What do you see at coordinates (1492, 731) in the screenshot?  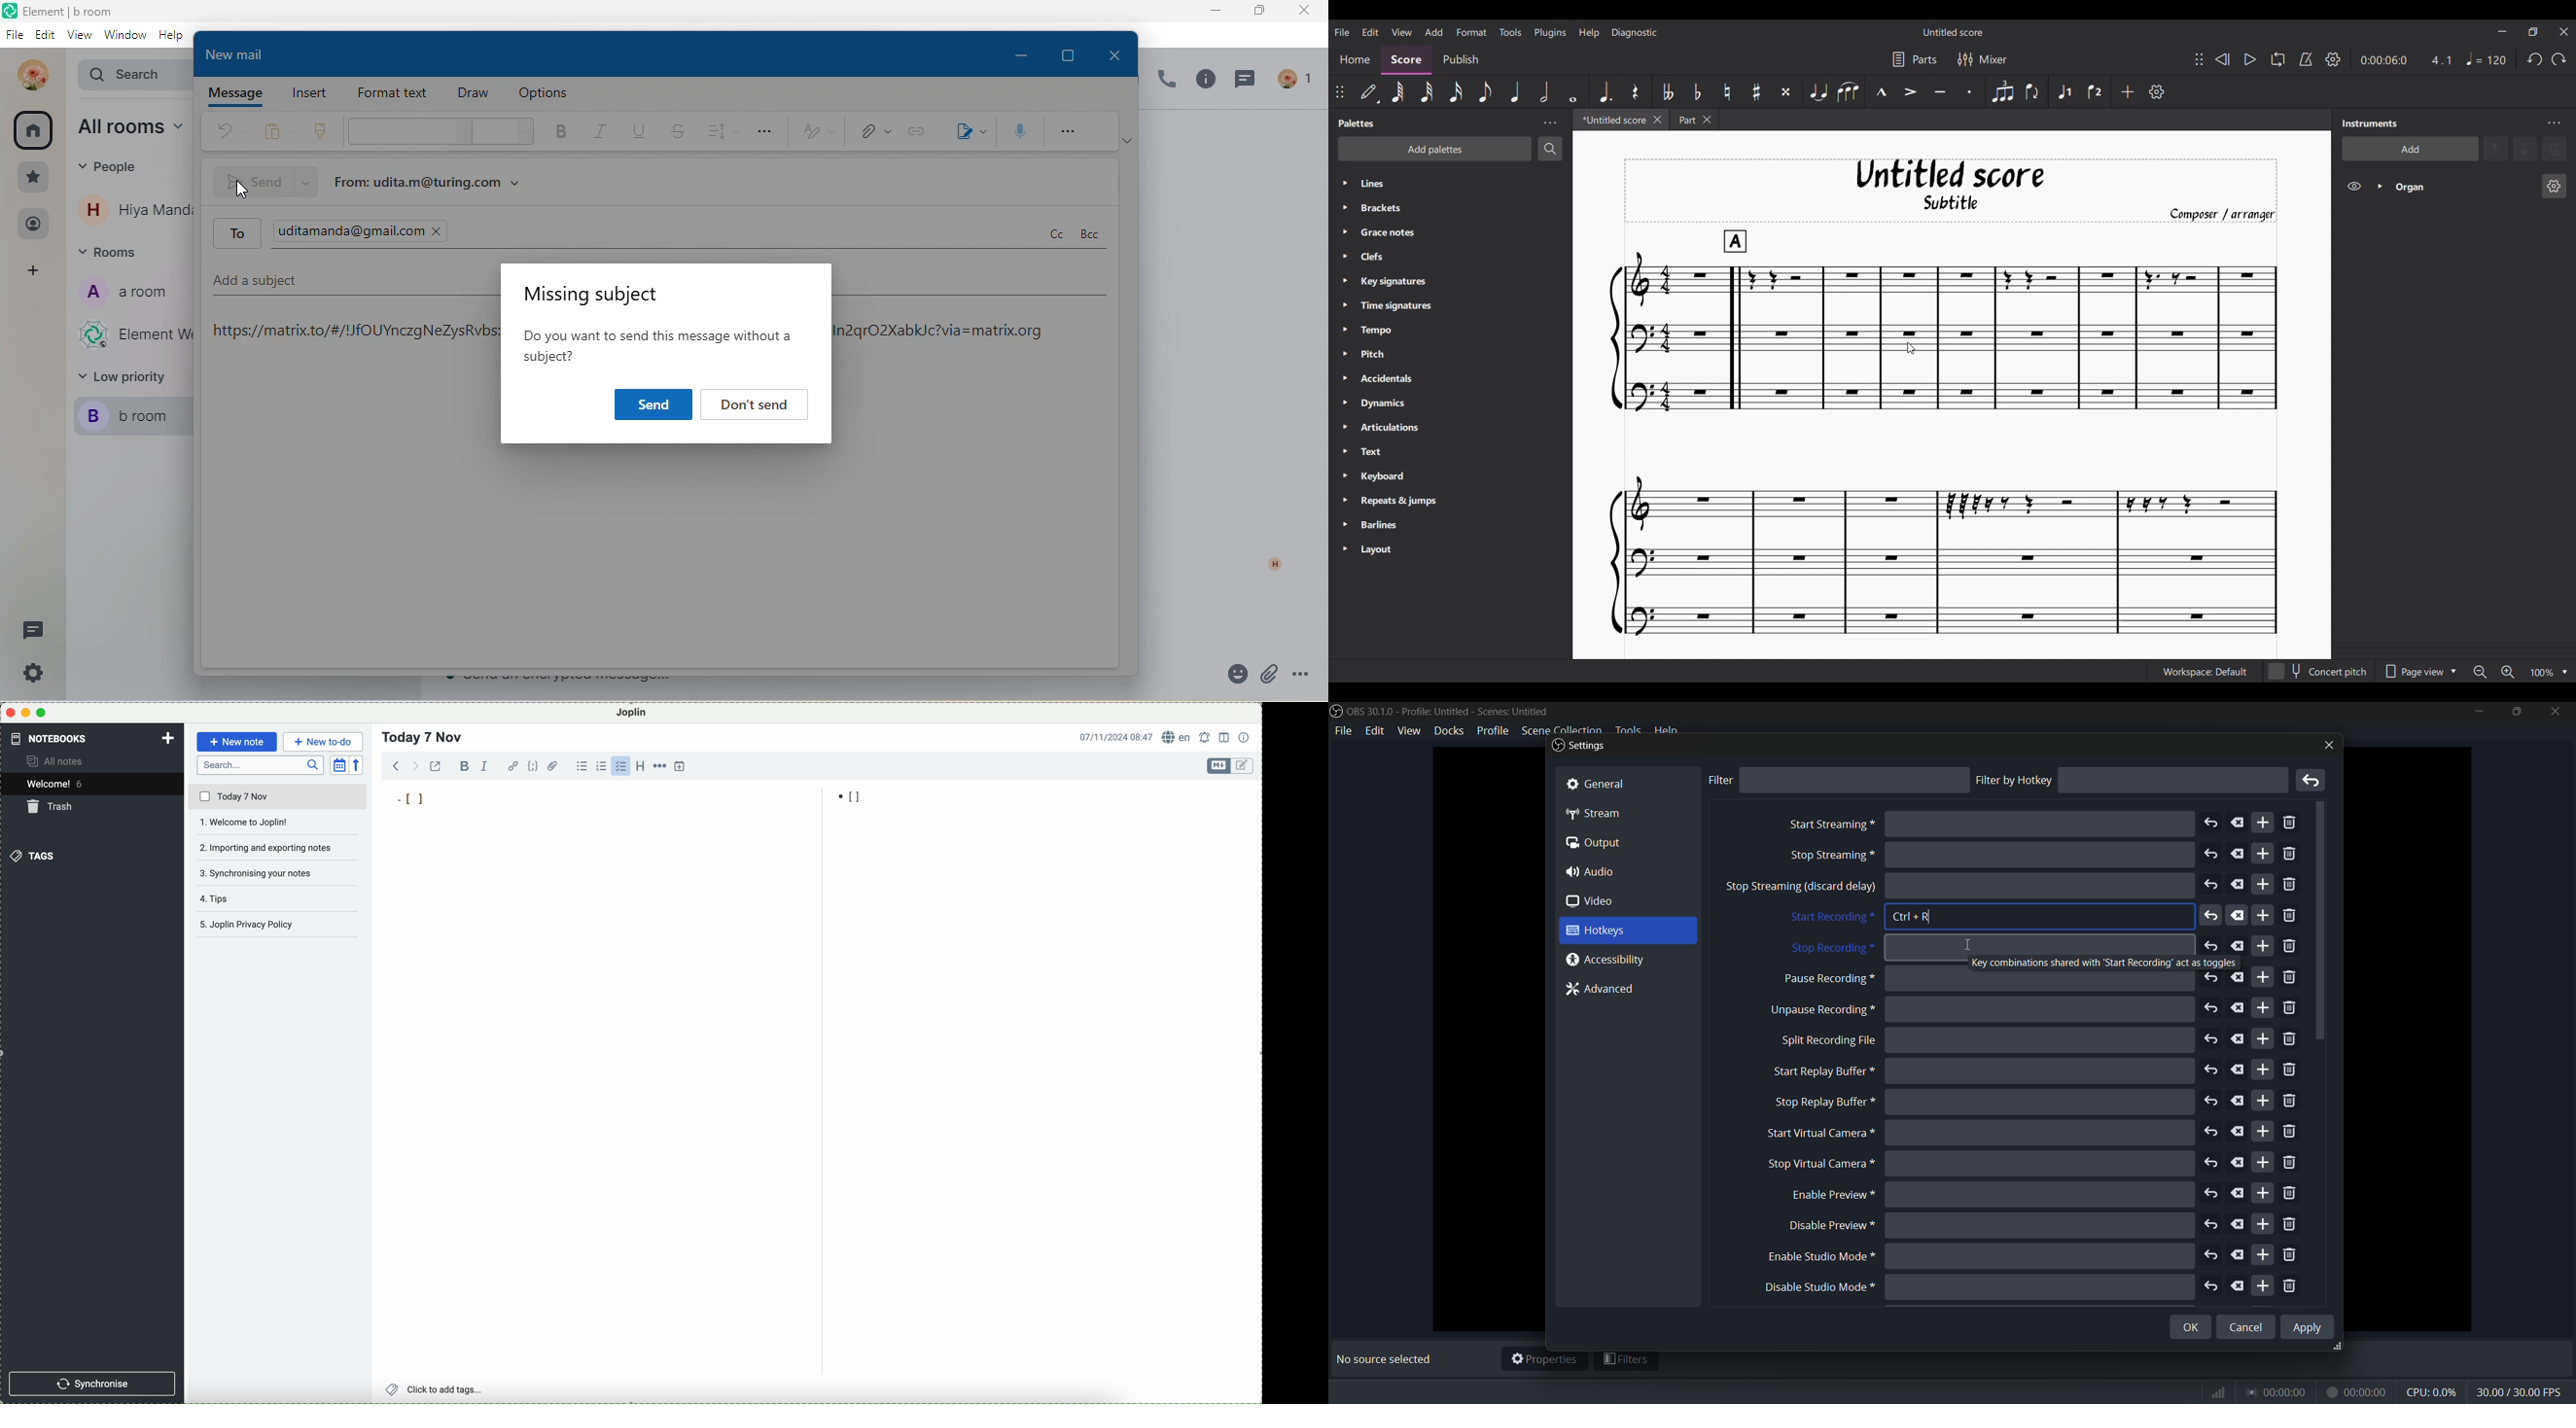 I see `profile menu` at bounding box center [1492, 731].